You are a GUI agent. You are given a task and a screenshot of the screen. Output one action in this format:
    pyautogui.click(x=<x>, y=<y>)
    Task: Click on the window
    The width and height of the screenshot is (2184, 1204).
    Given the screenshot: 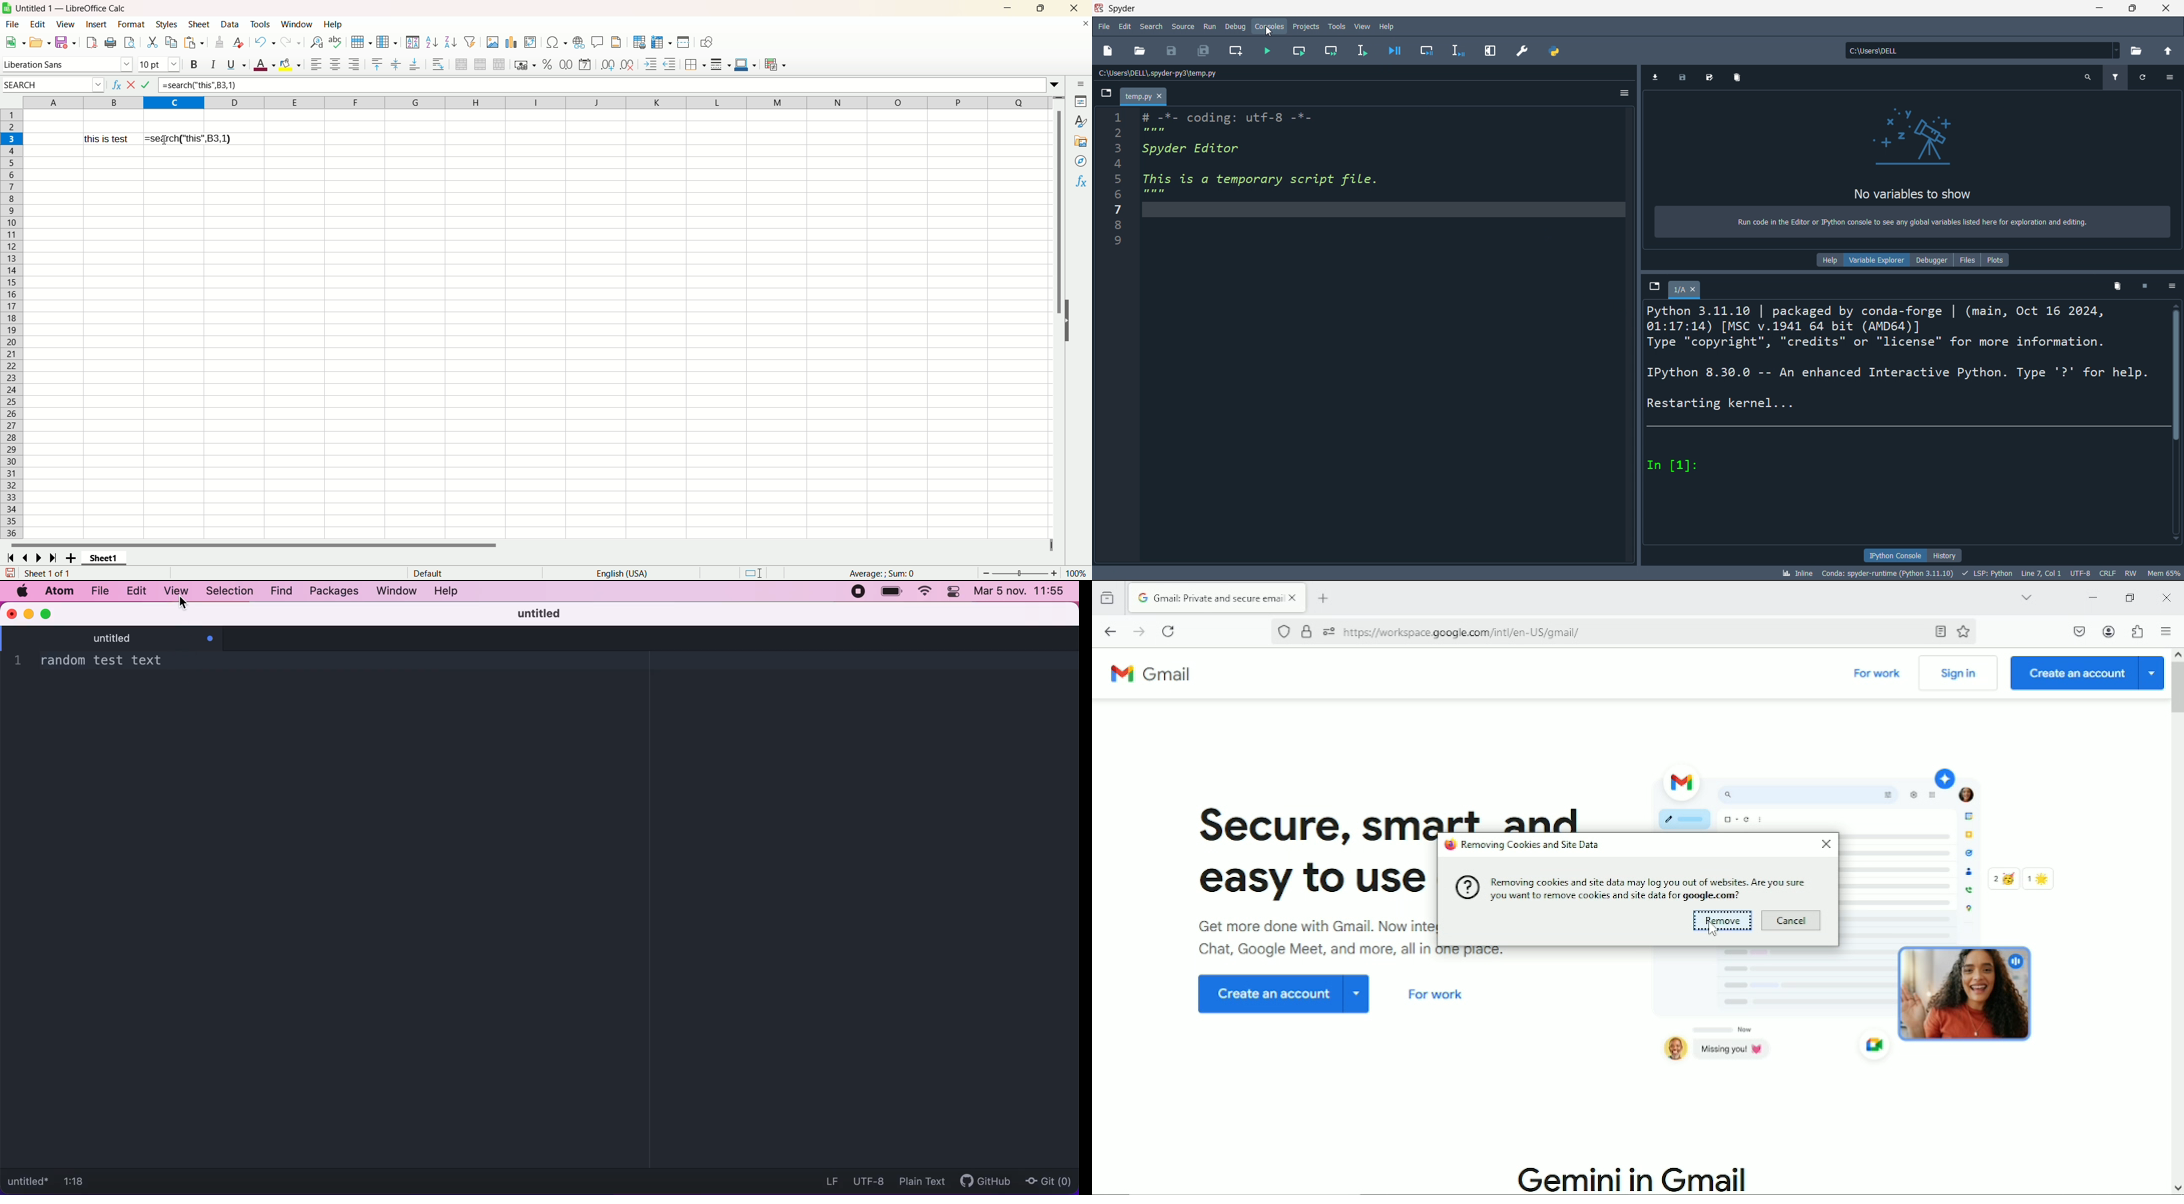 What is the action you would take?
    pyautogui.click(x=298, y=24)
    